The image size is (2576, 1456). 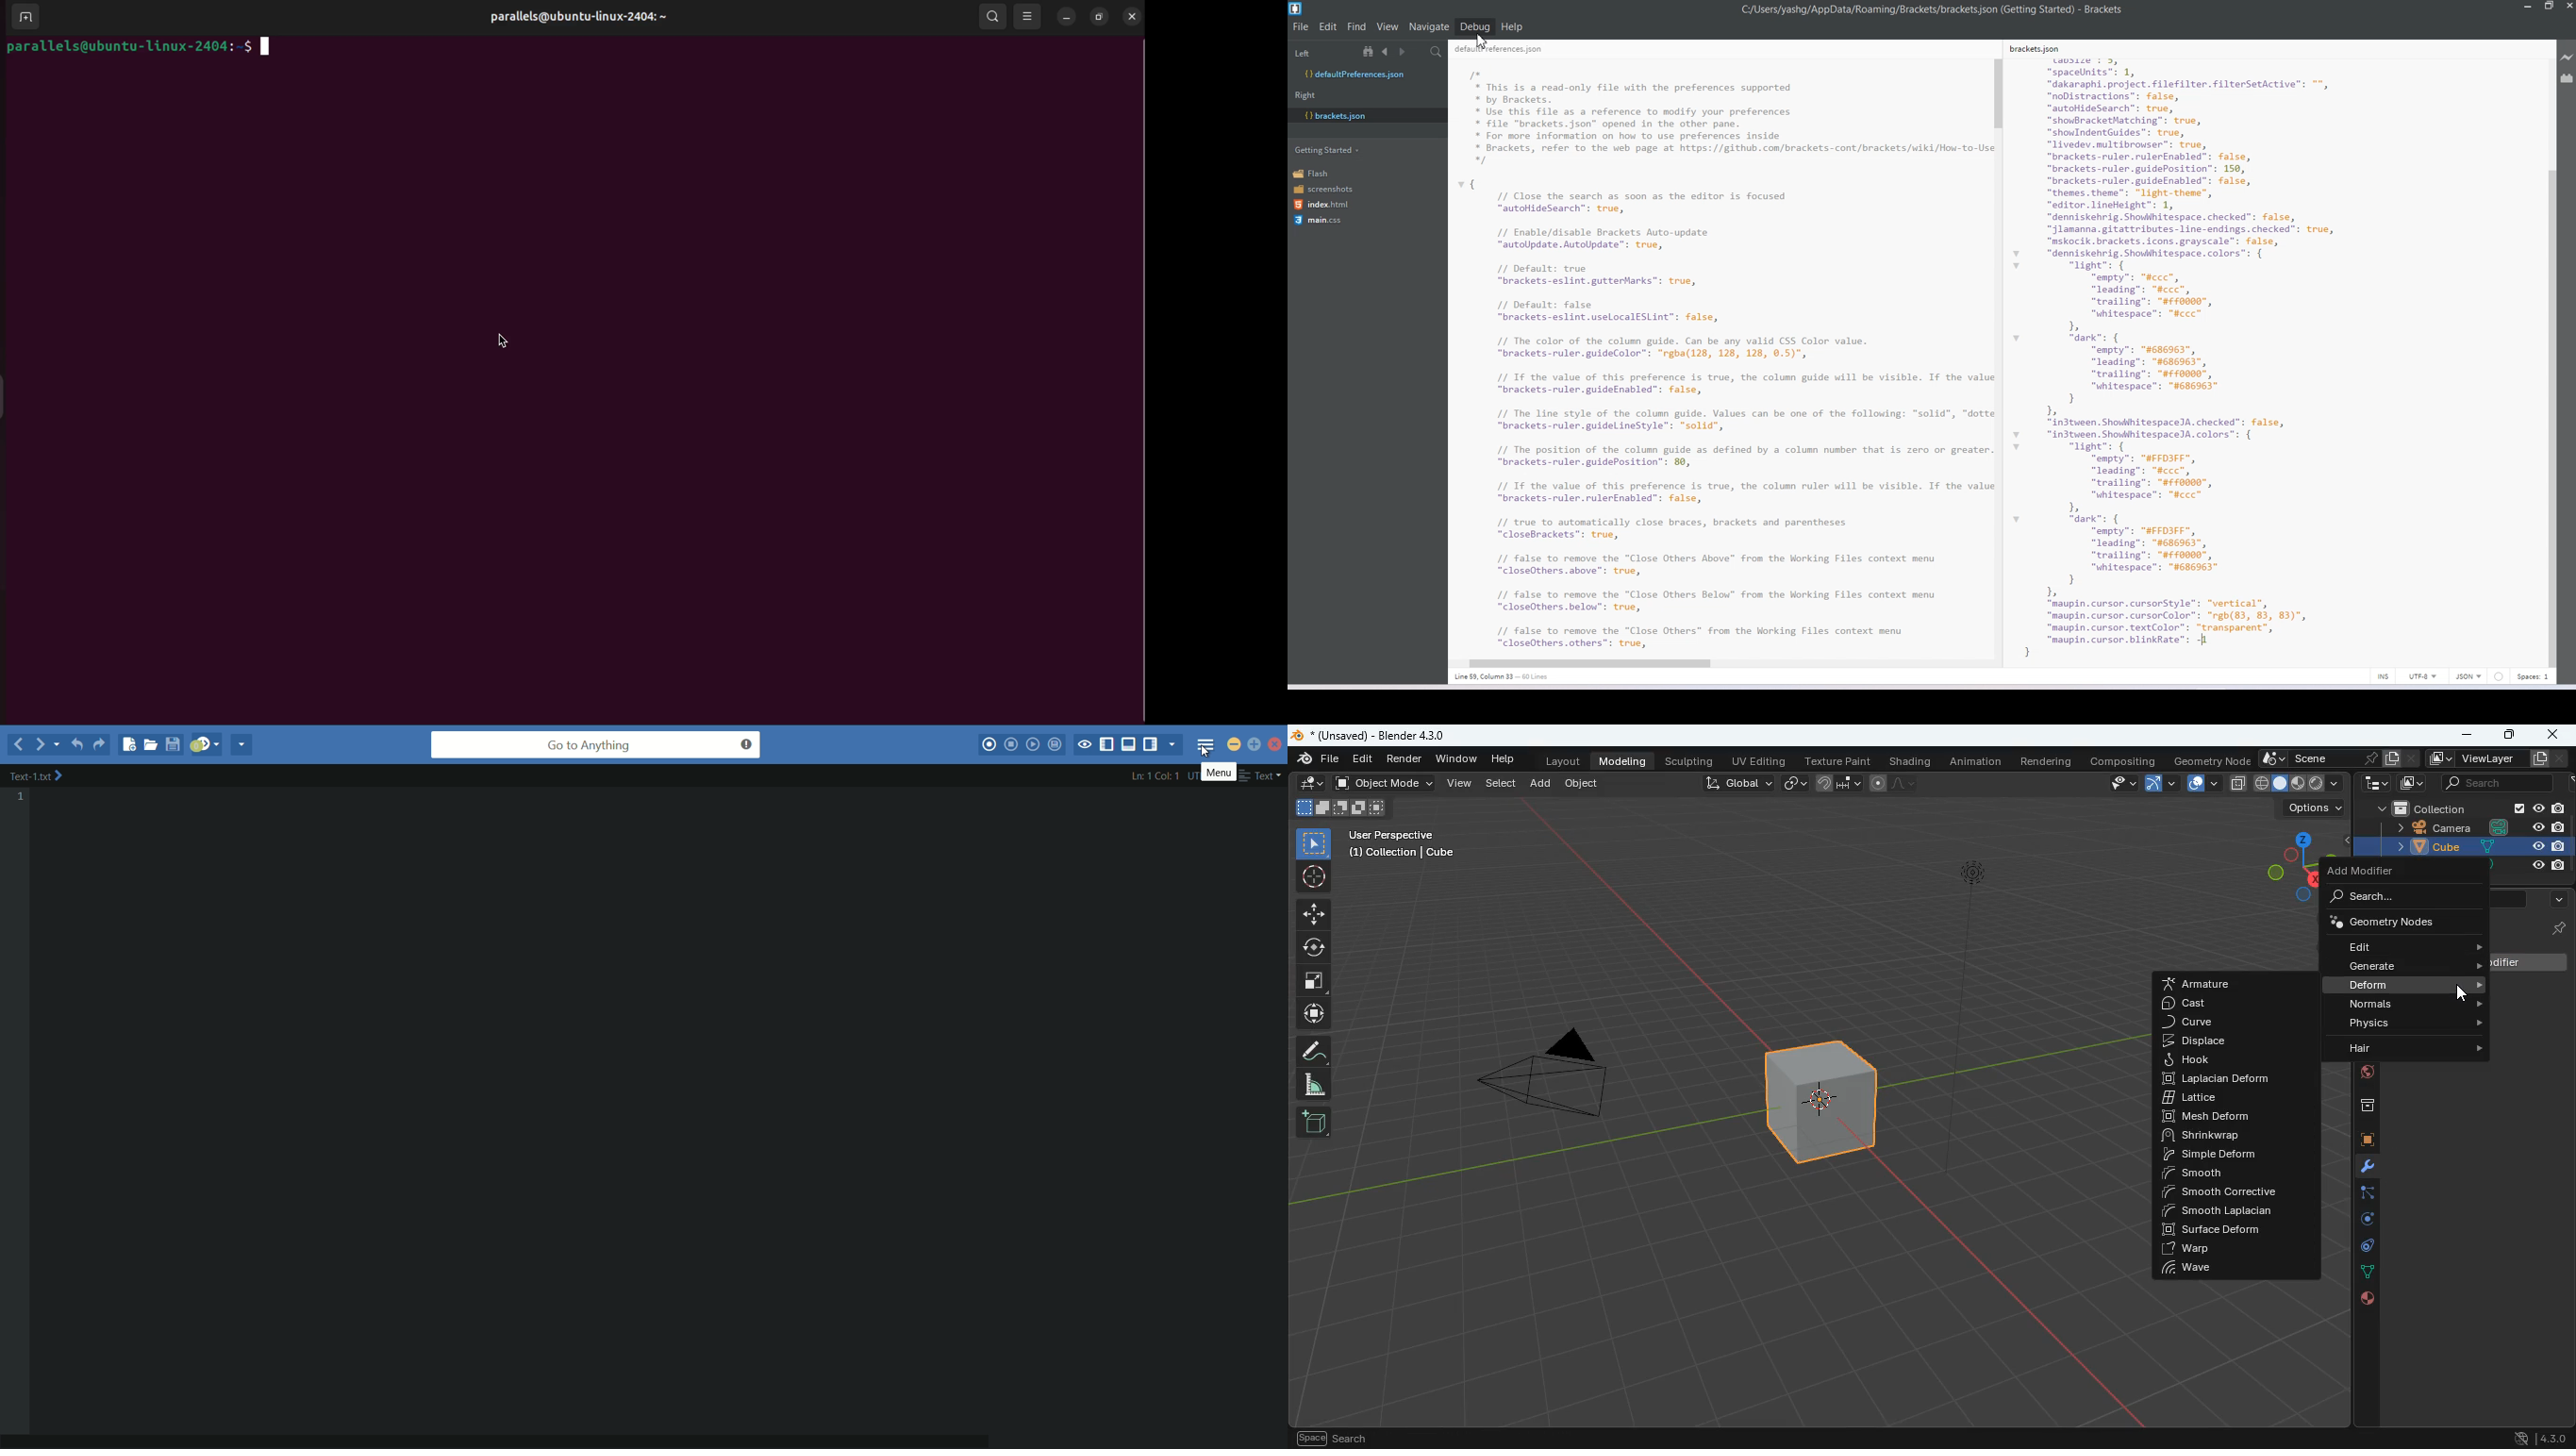 What do you see at coordinates (128, 744) in the screenshot?
I see `new file` at bounding box center [128, 744].